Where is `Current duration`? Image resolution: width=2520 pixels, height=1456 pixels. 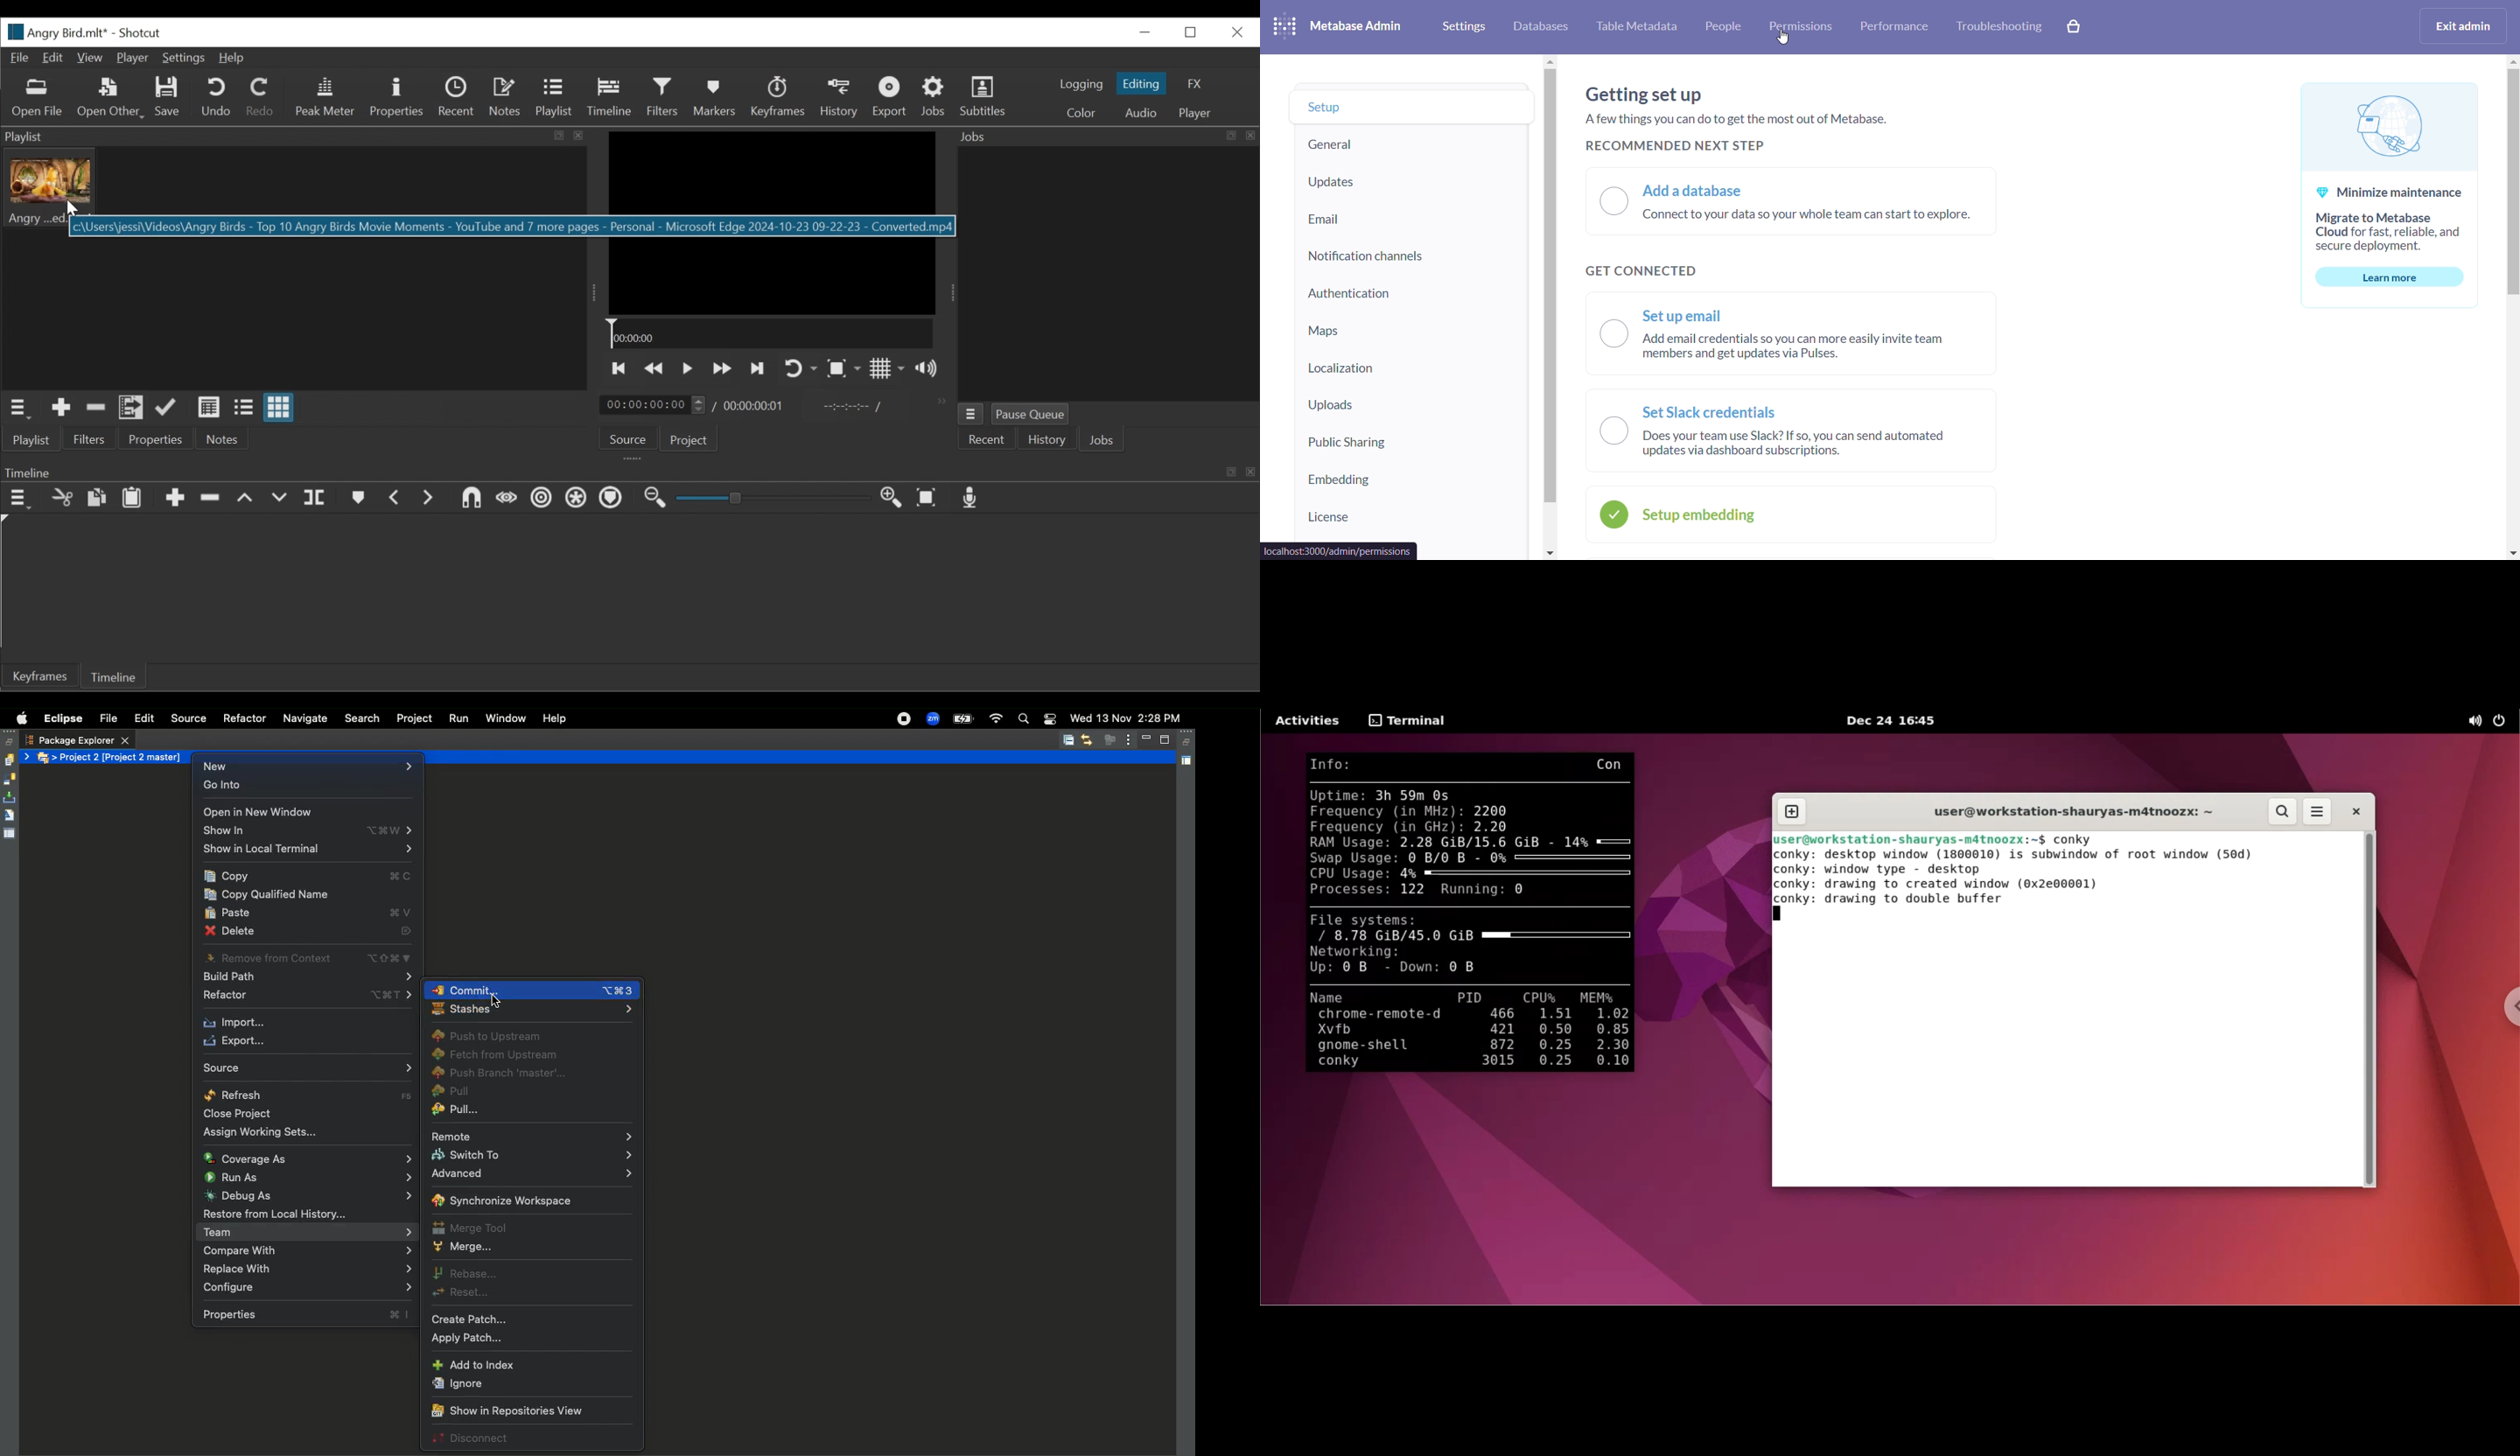
Current duration is located at coordinates (652, 405).